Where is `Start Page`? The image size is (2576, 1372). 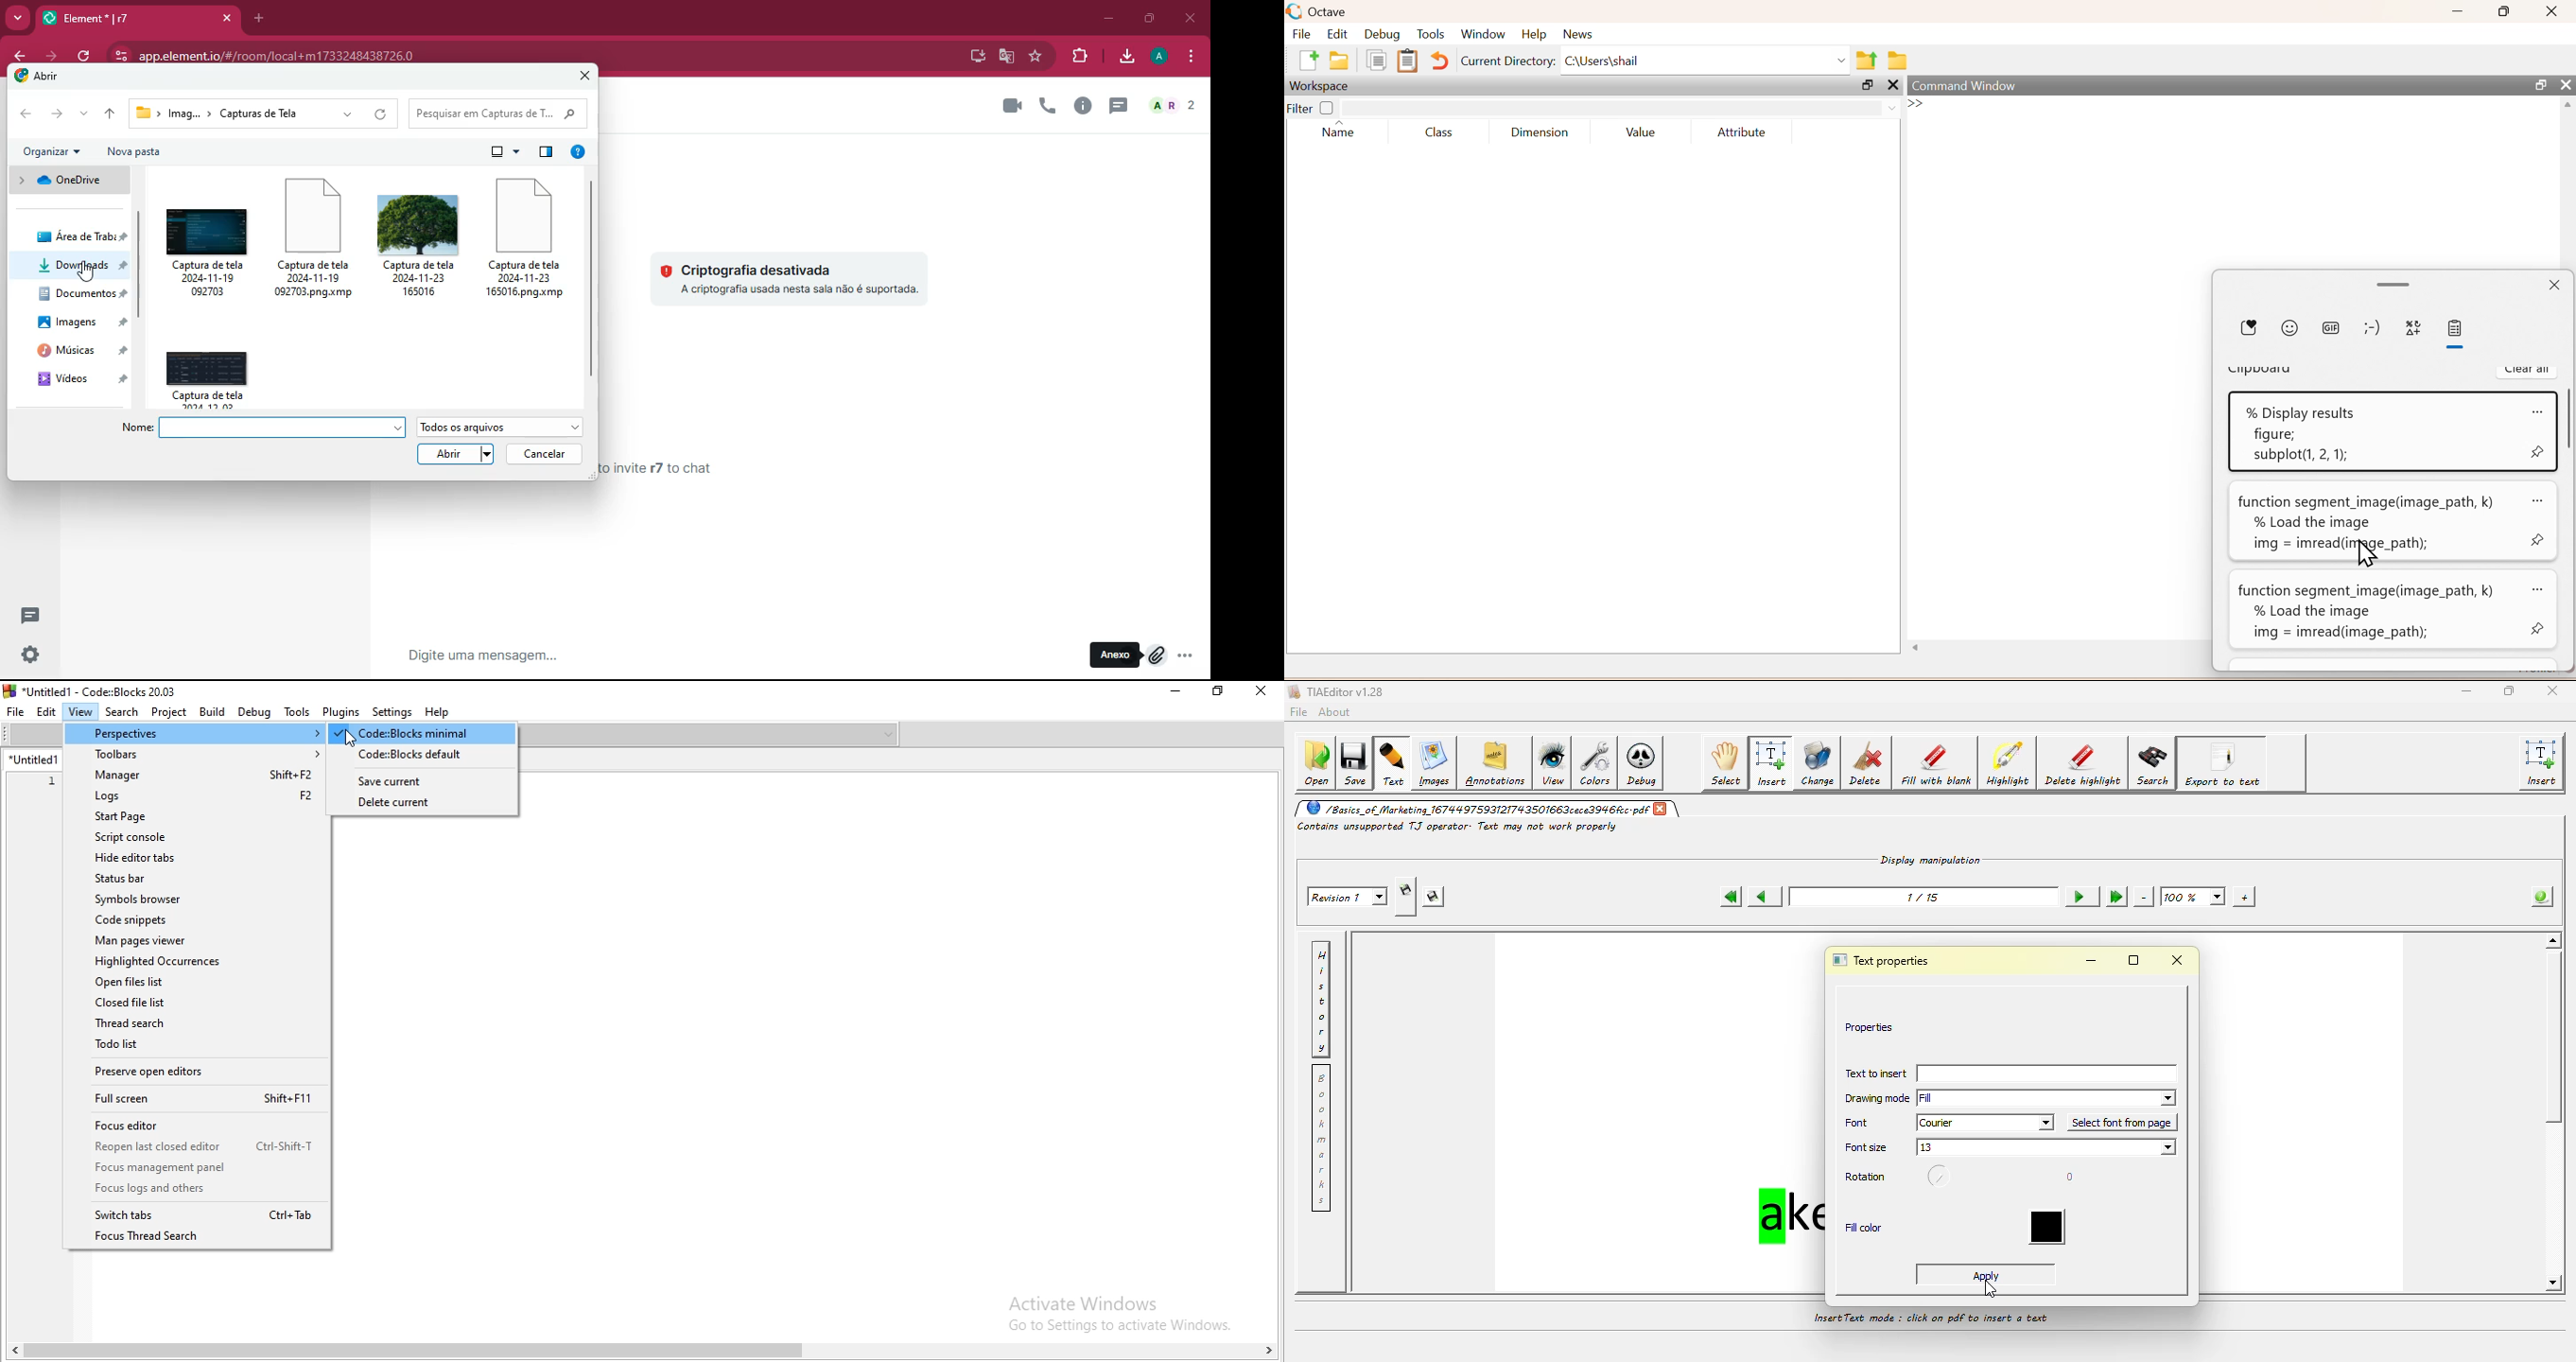
Start Page is located at coordinates (197, 817).